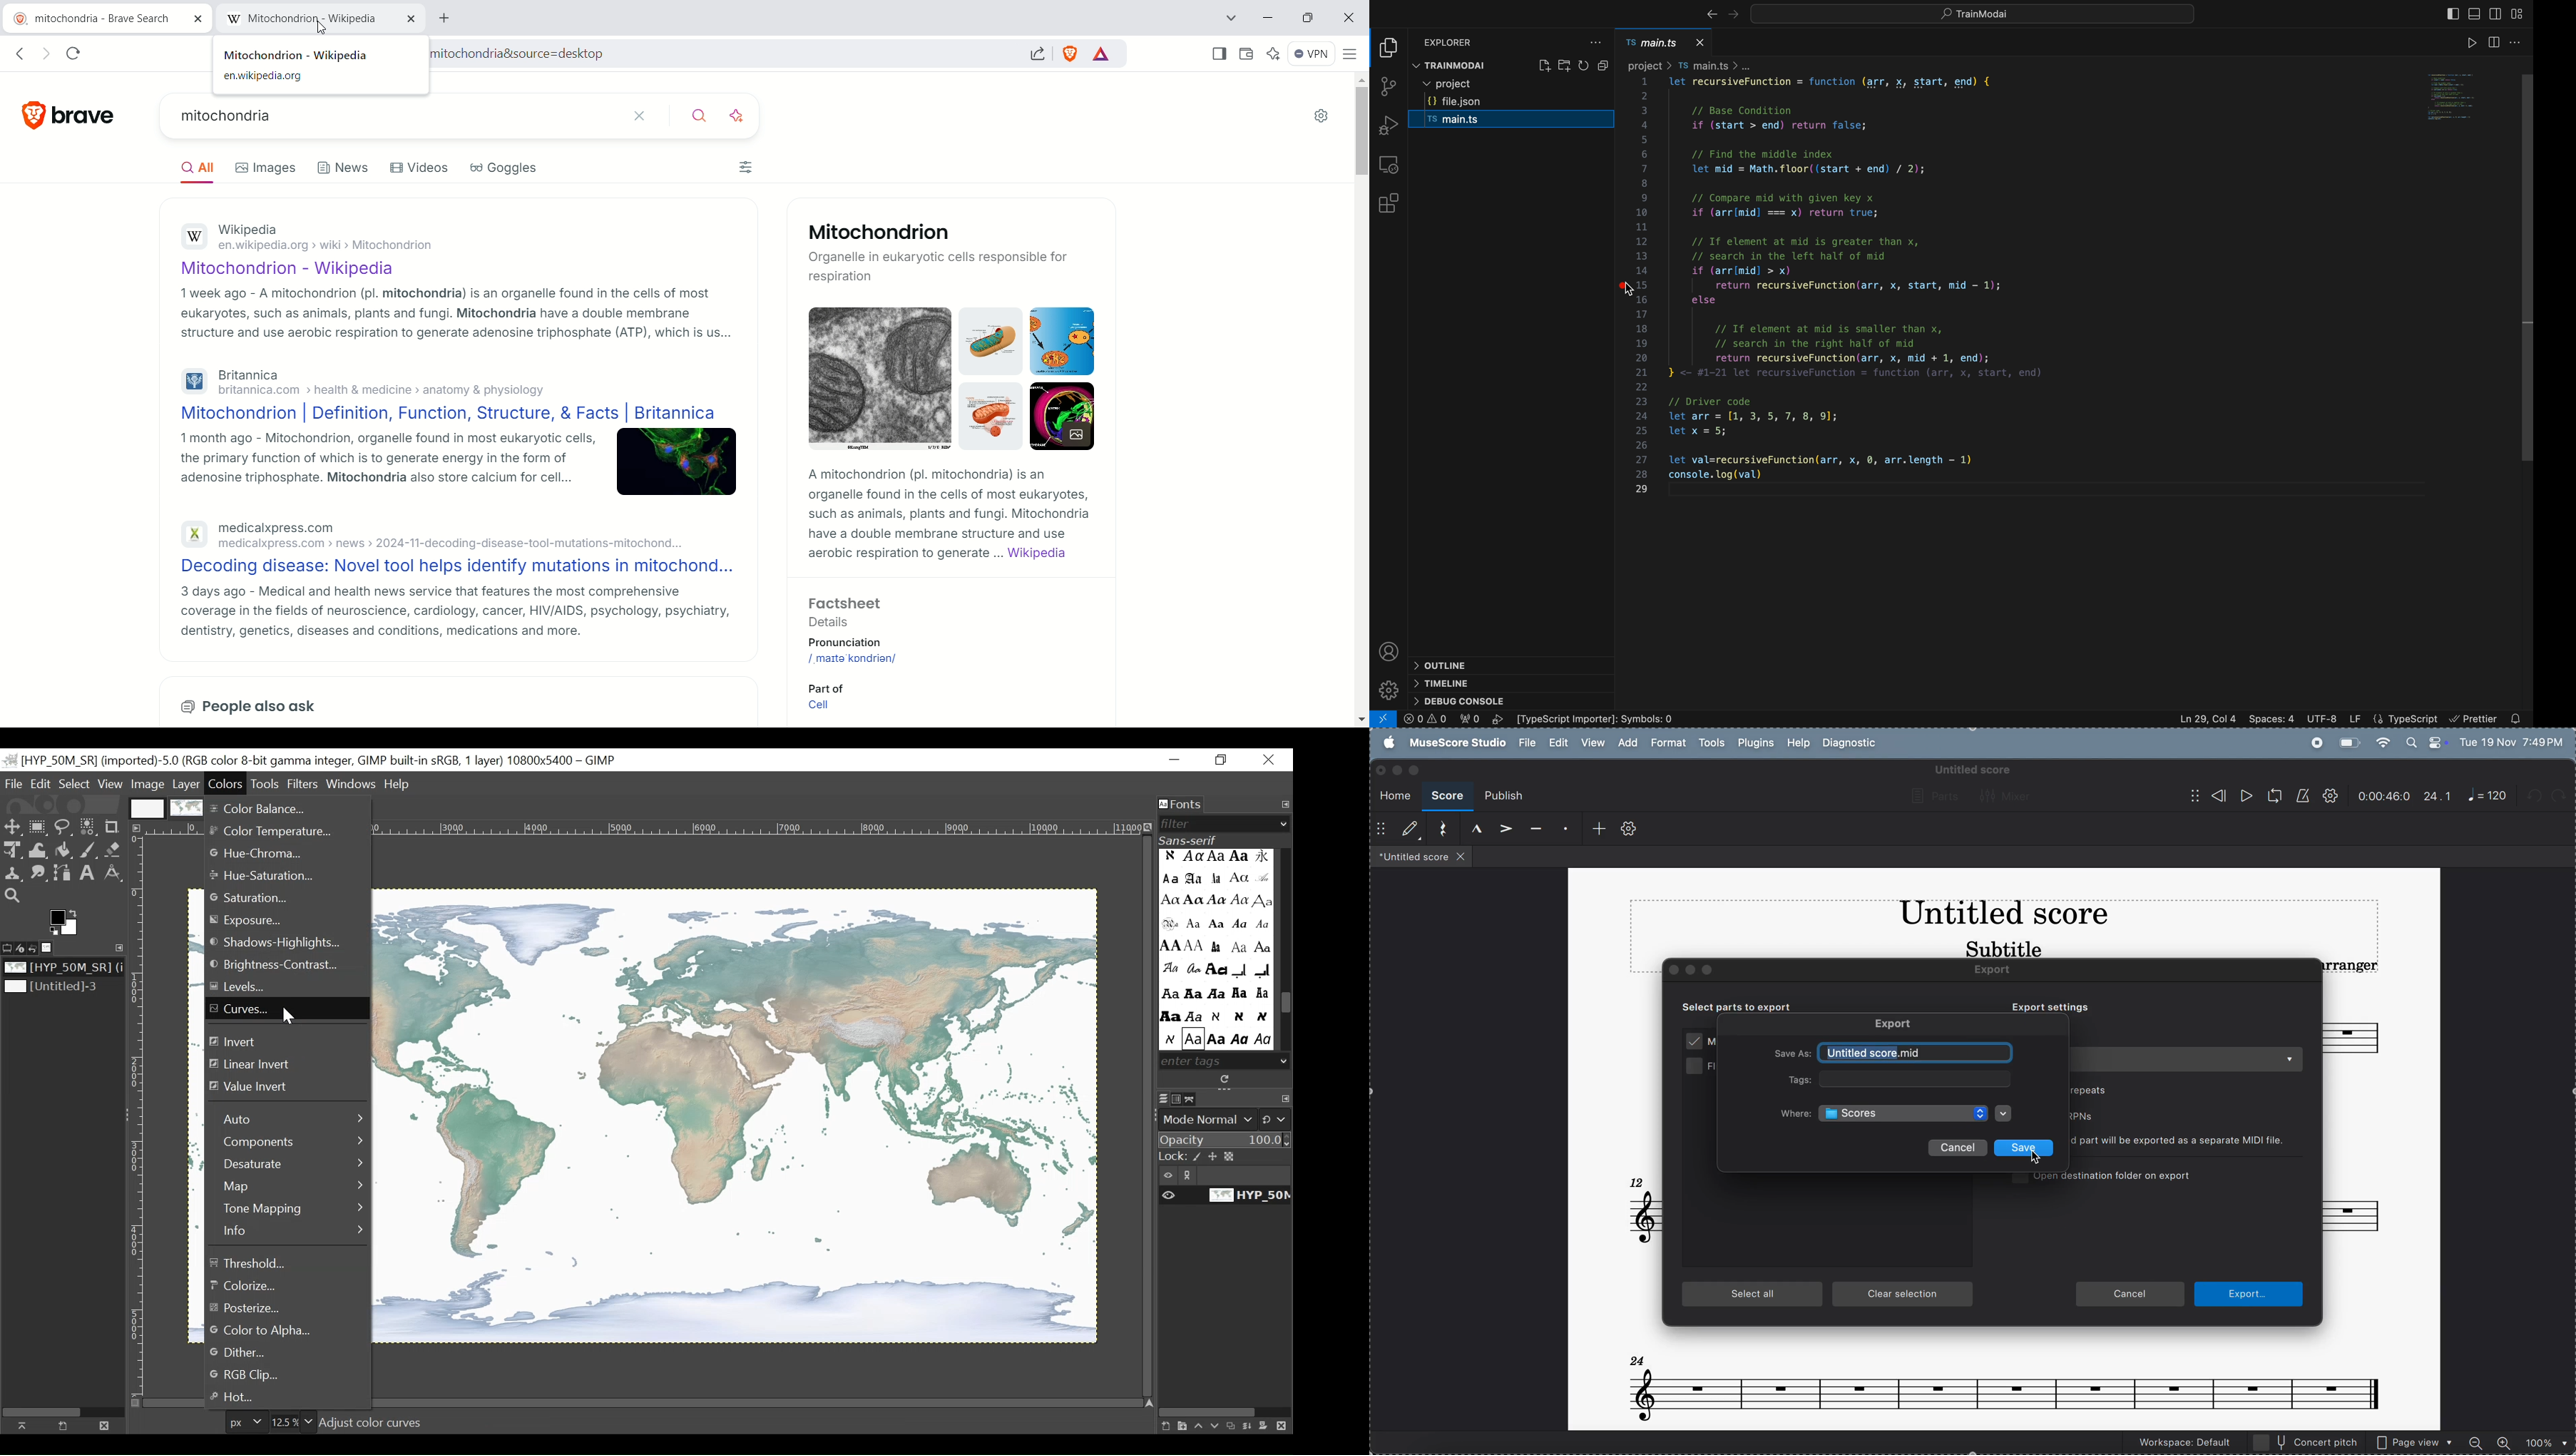  Describe the element at coordinates (949, 377) in the screenshot. I see `image` at that location.